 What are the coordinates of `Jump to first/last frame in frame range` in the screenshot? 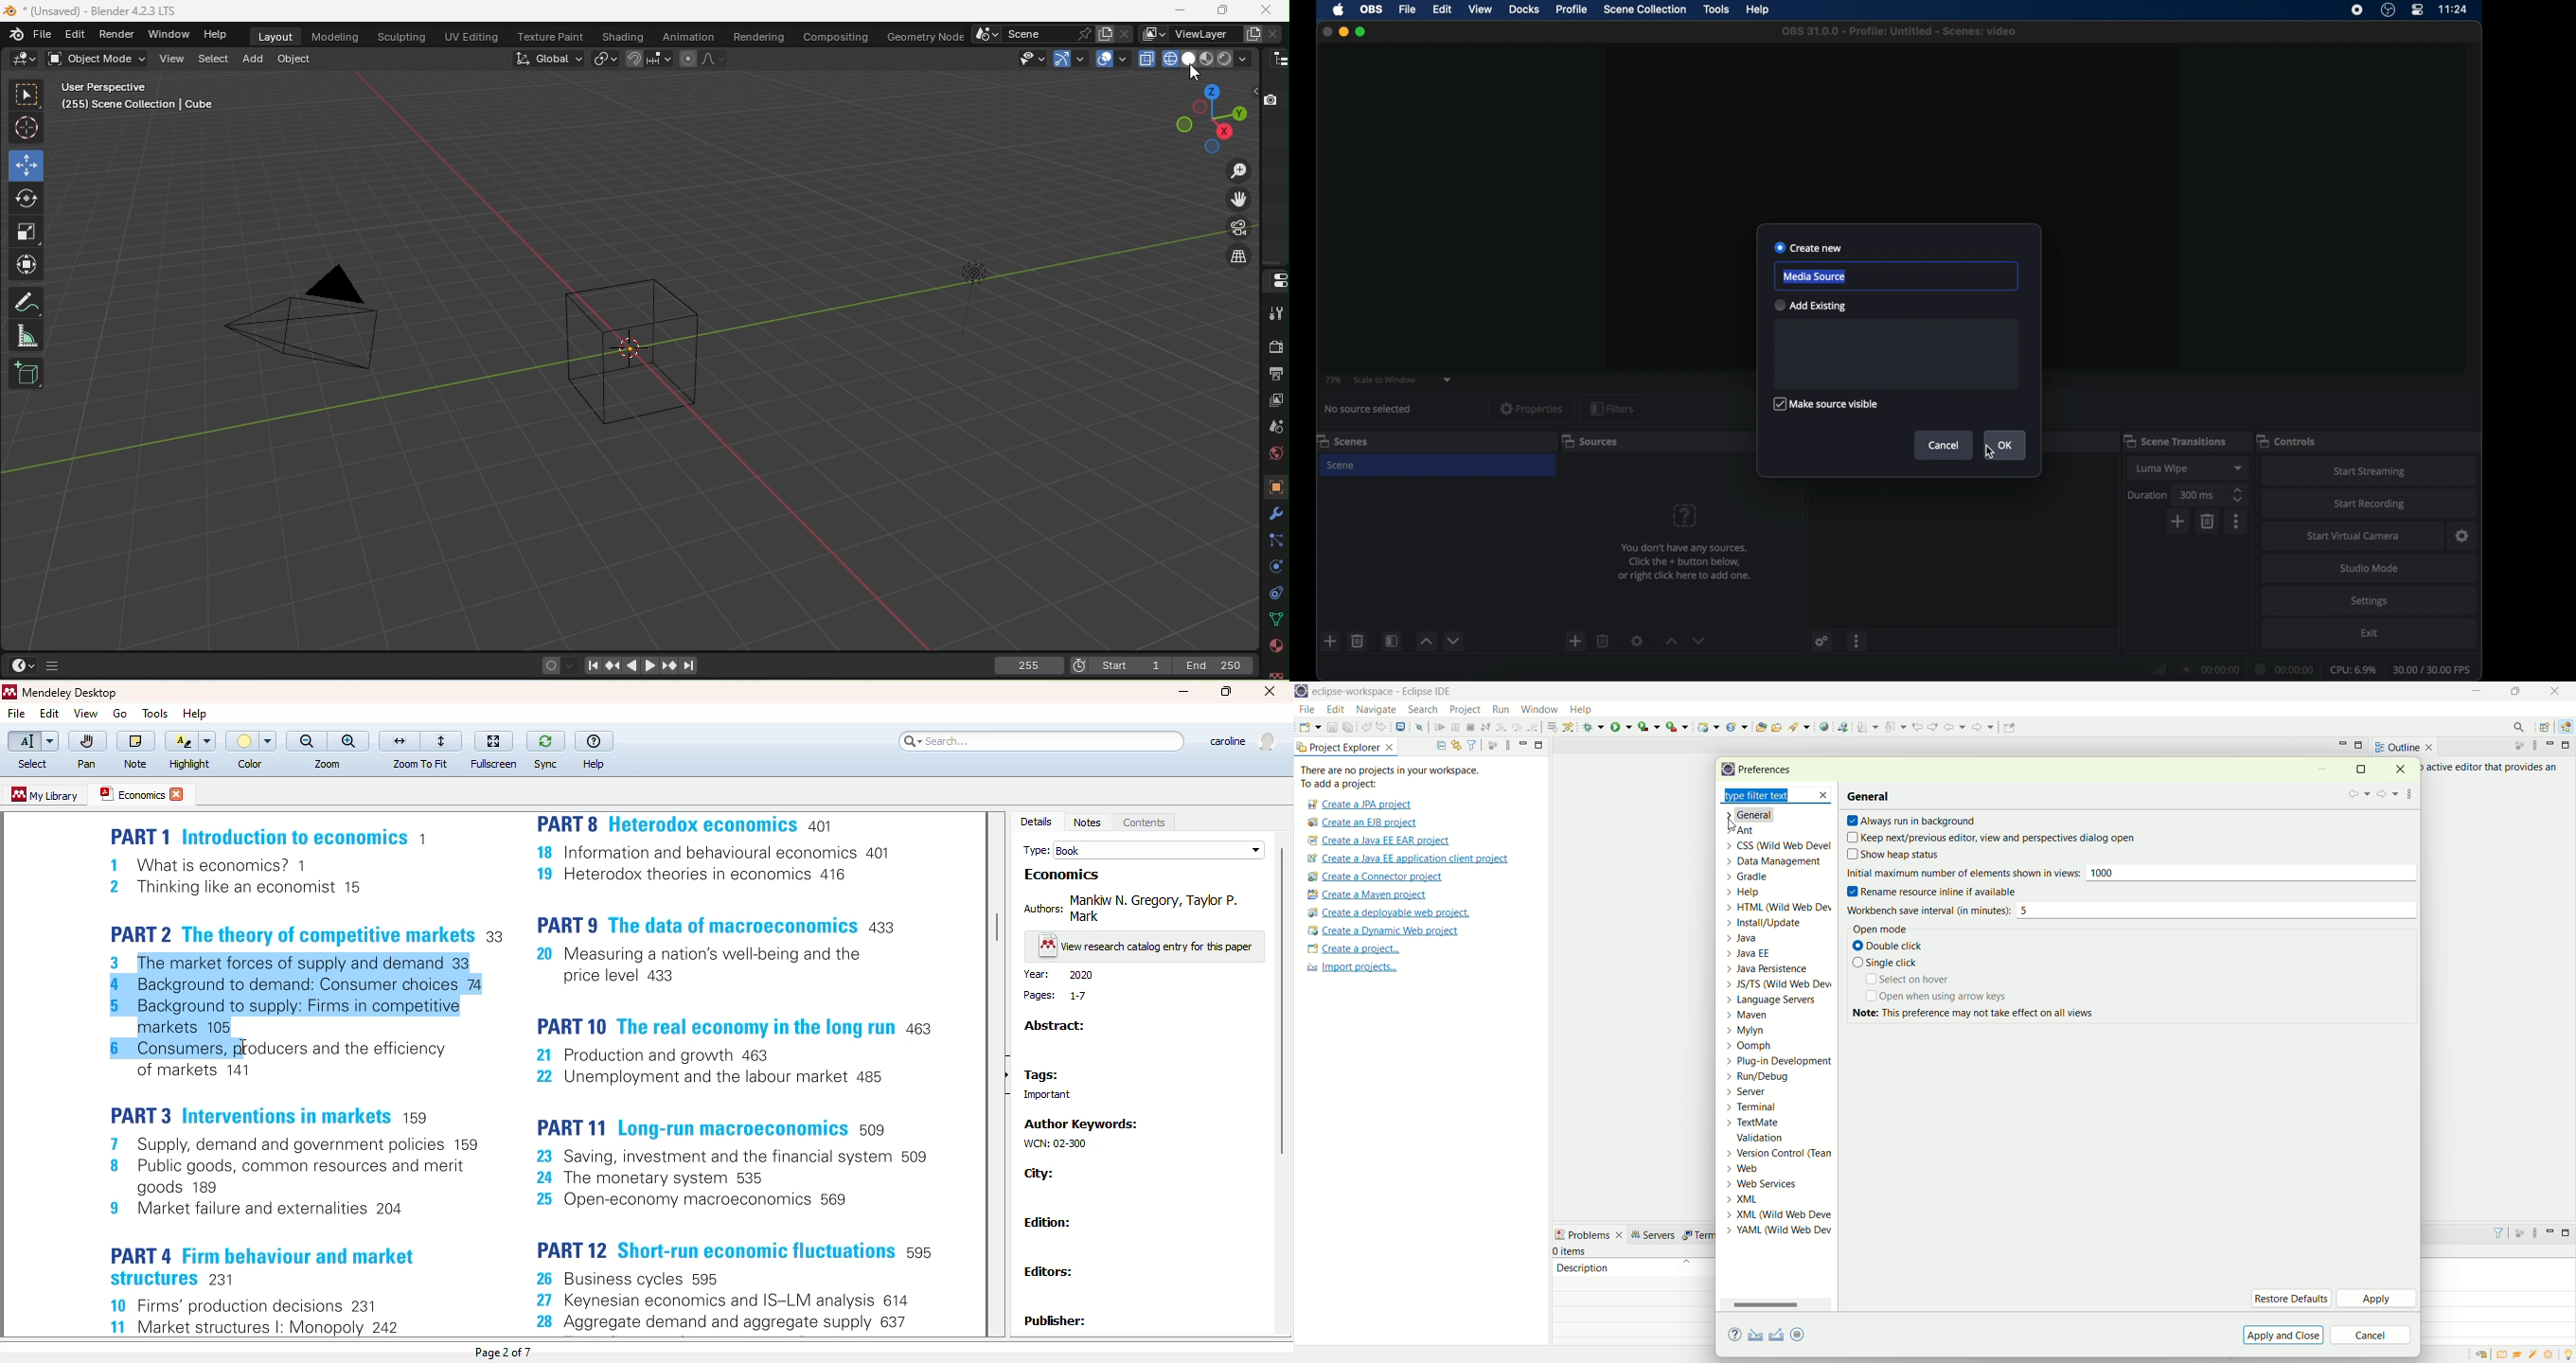 It's located at (592, 666).